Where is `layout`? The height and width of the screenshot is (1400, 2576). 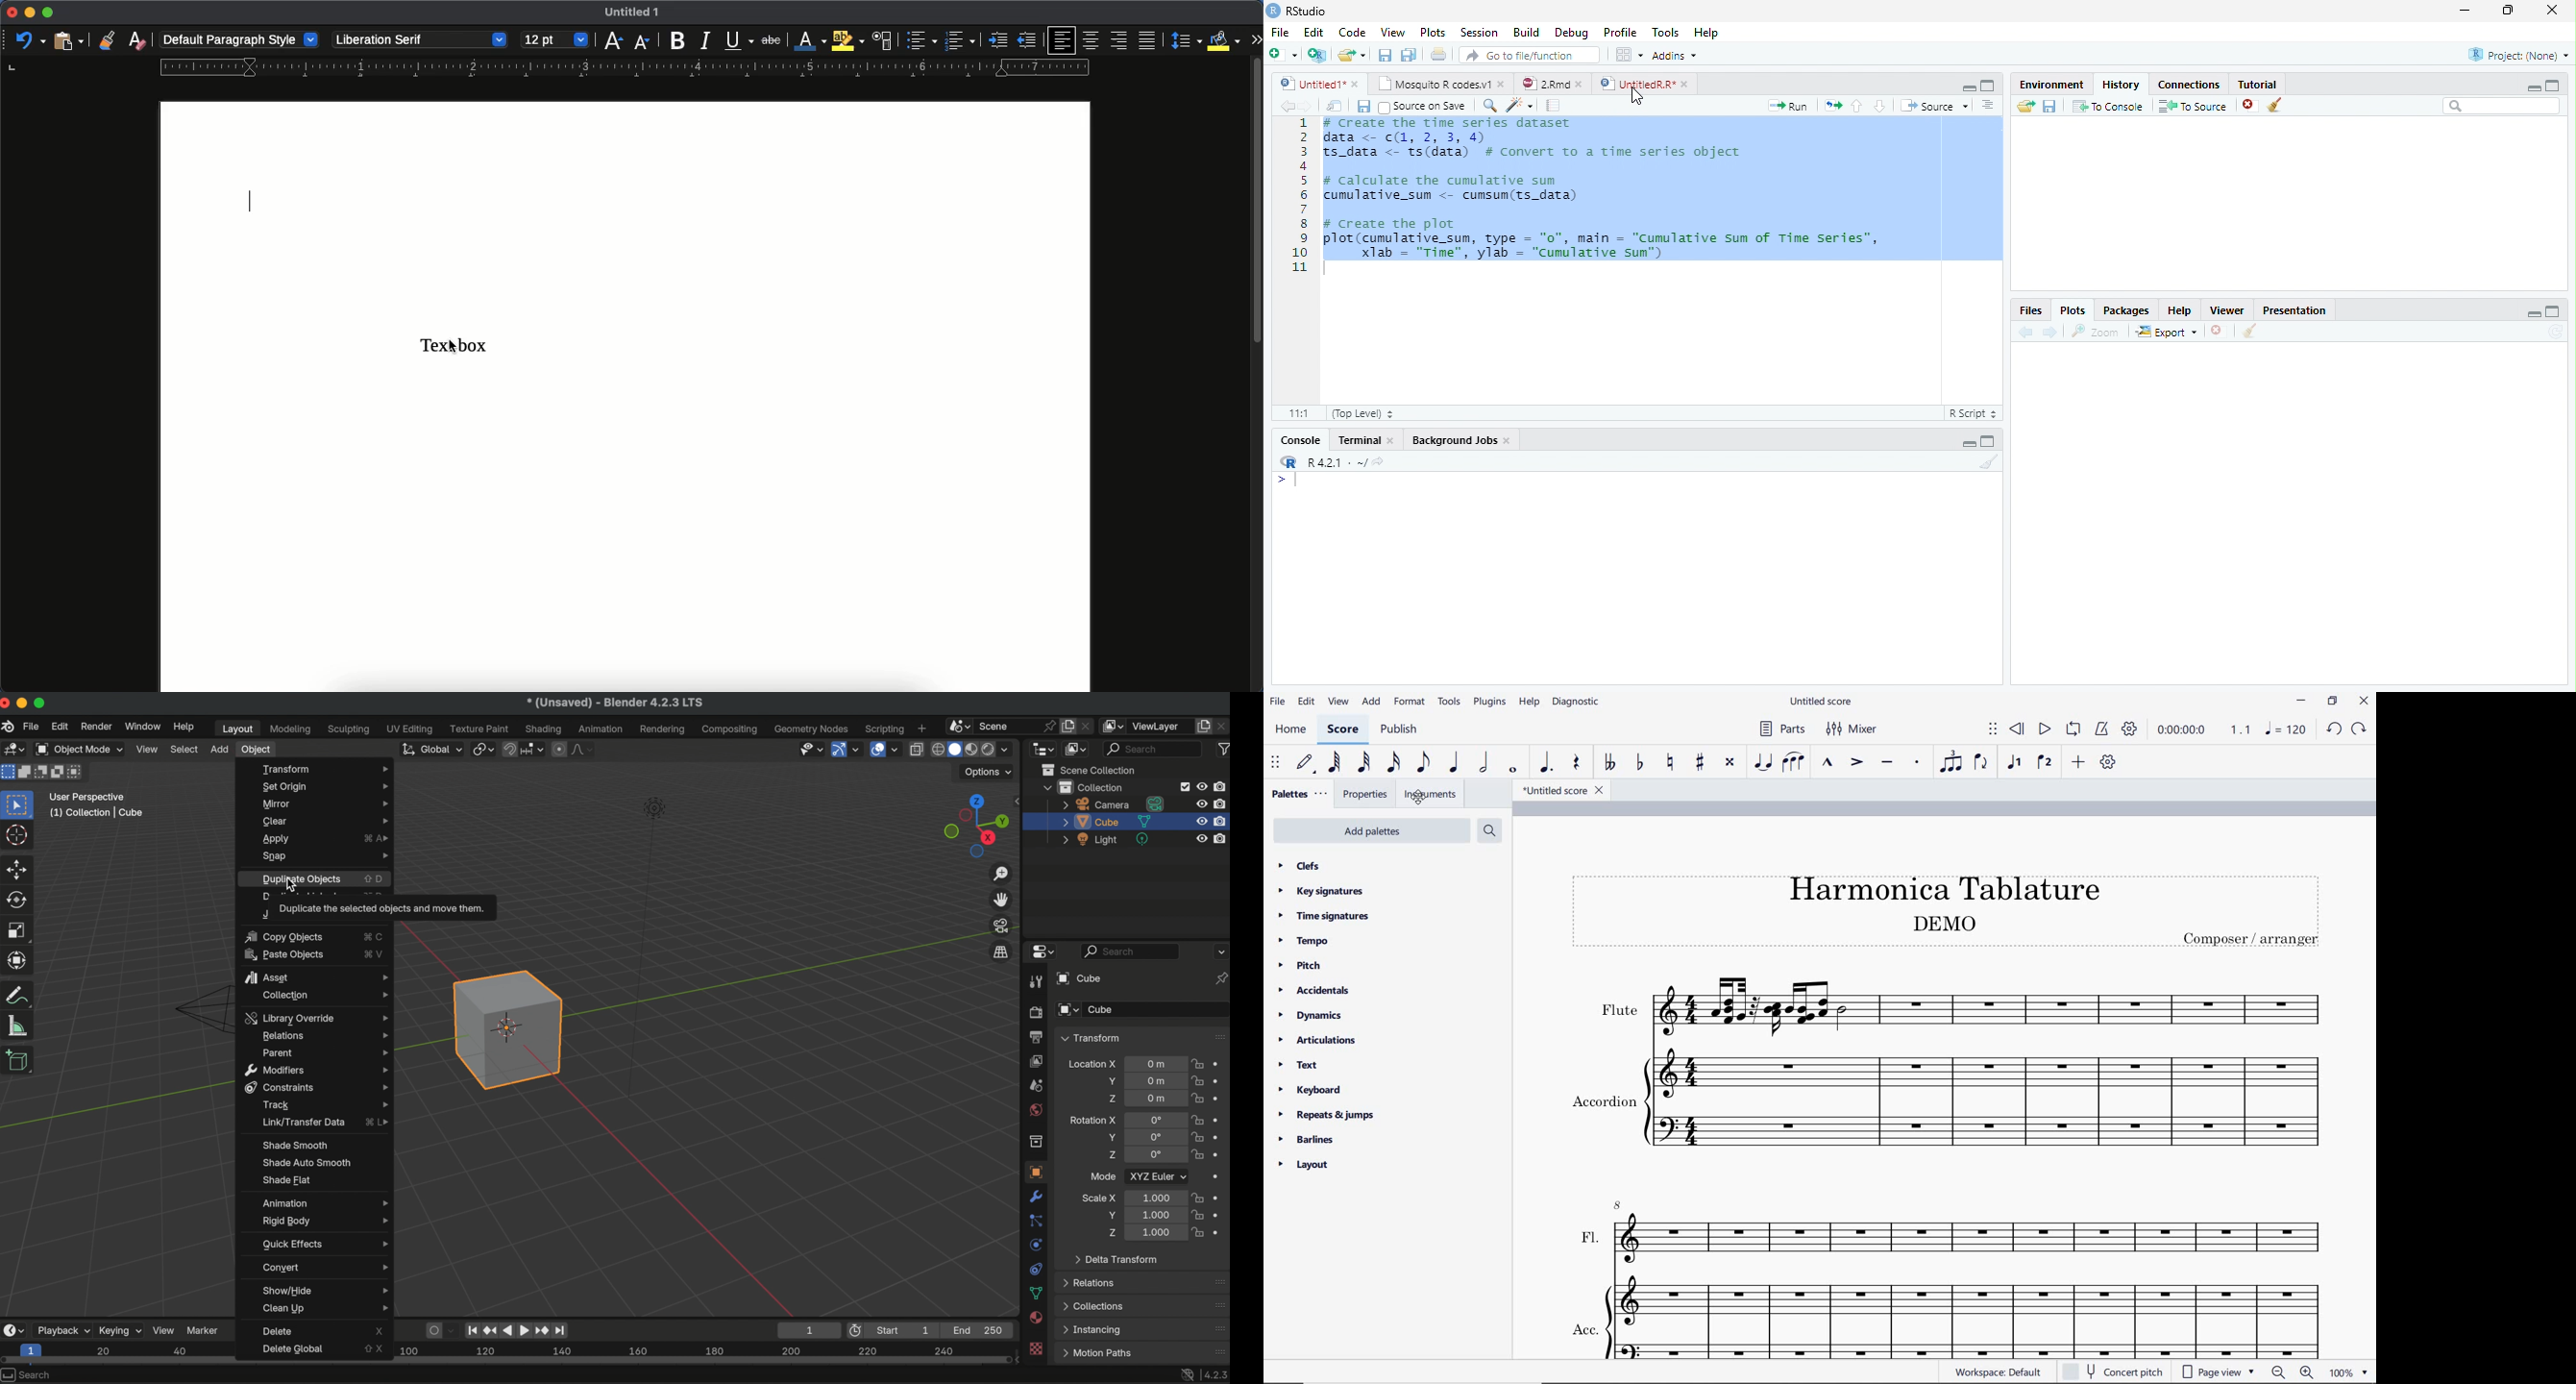 layout is located at coordinates (1307, 1165).